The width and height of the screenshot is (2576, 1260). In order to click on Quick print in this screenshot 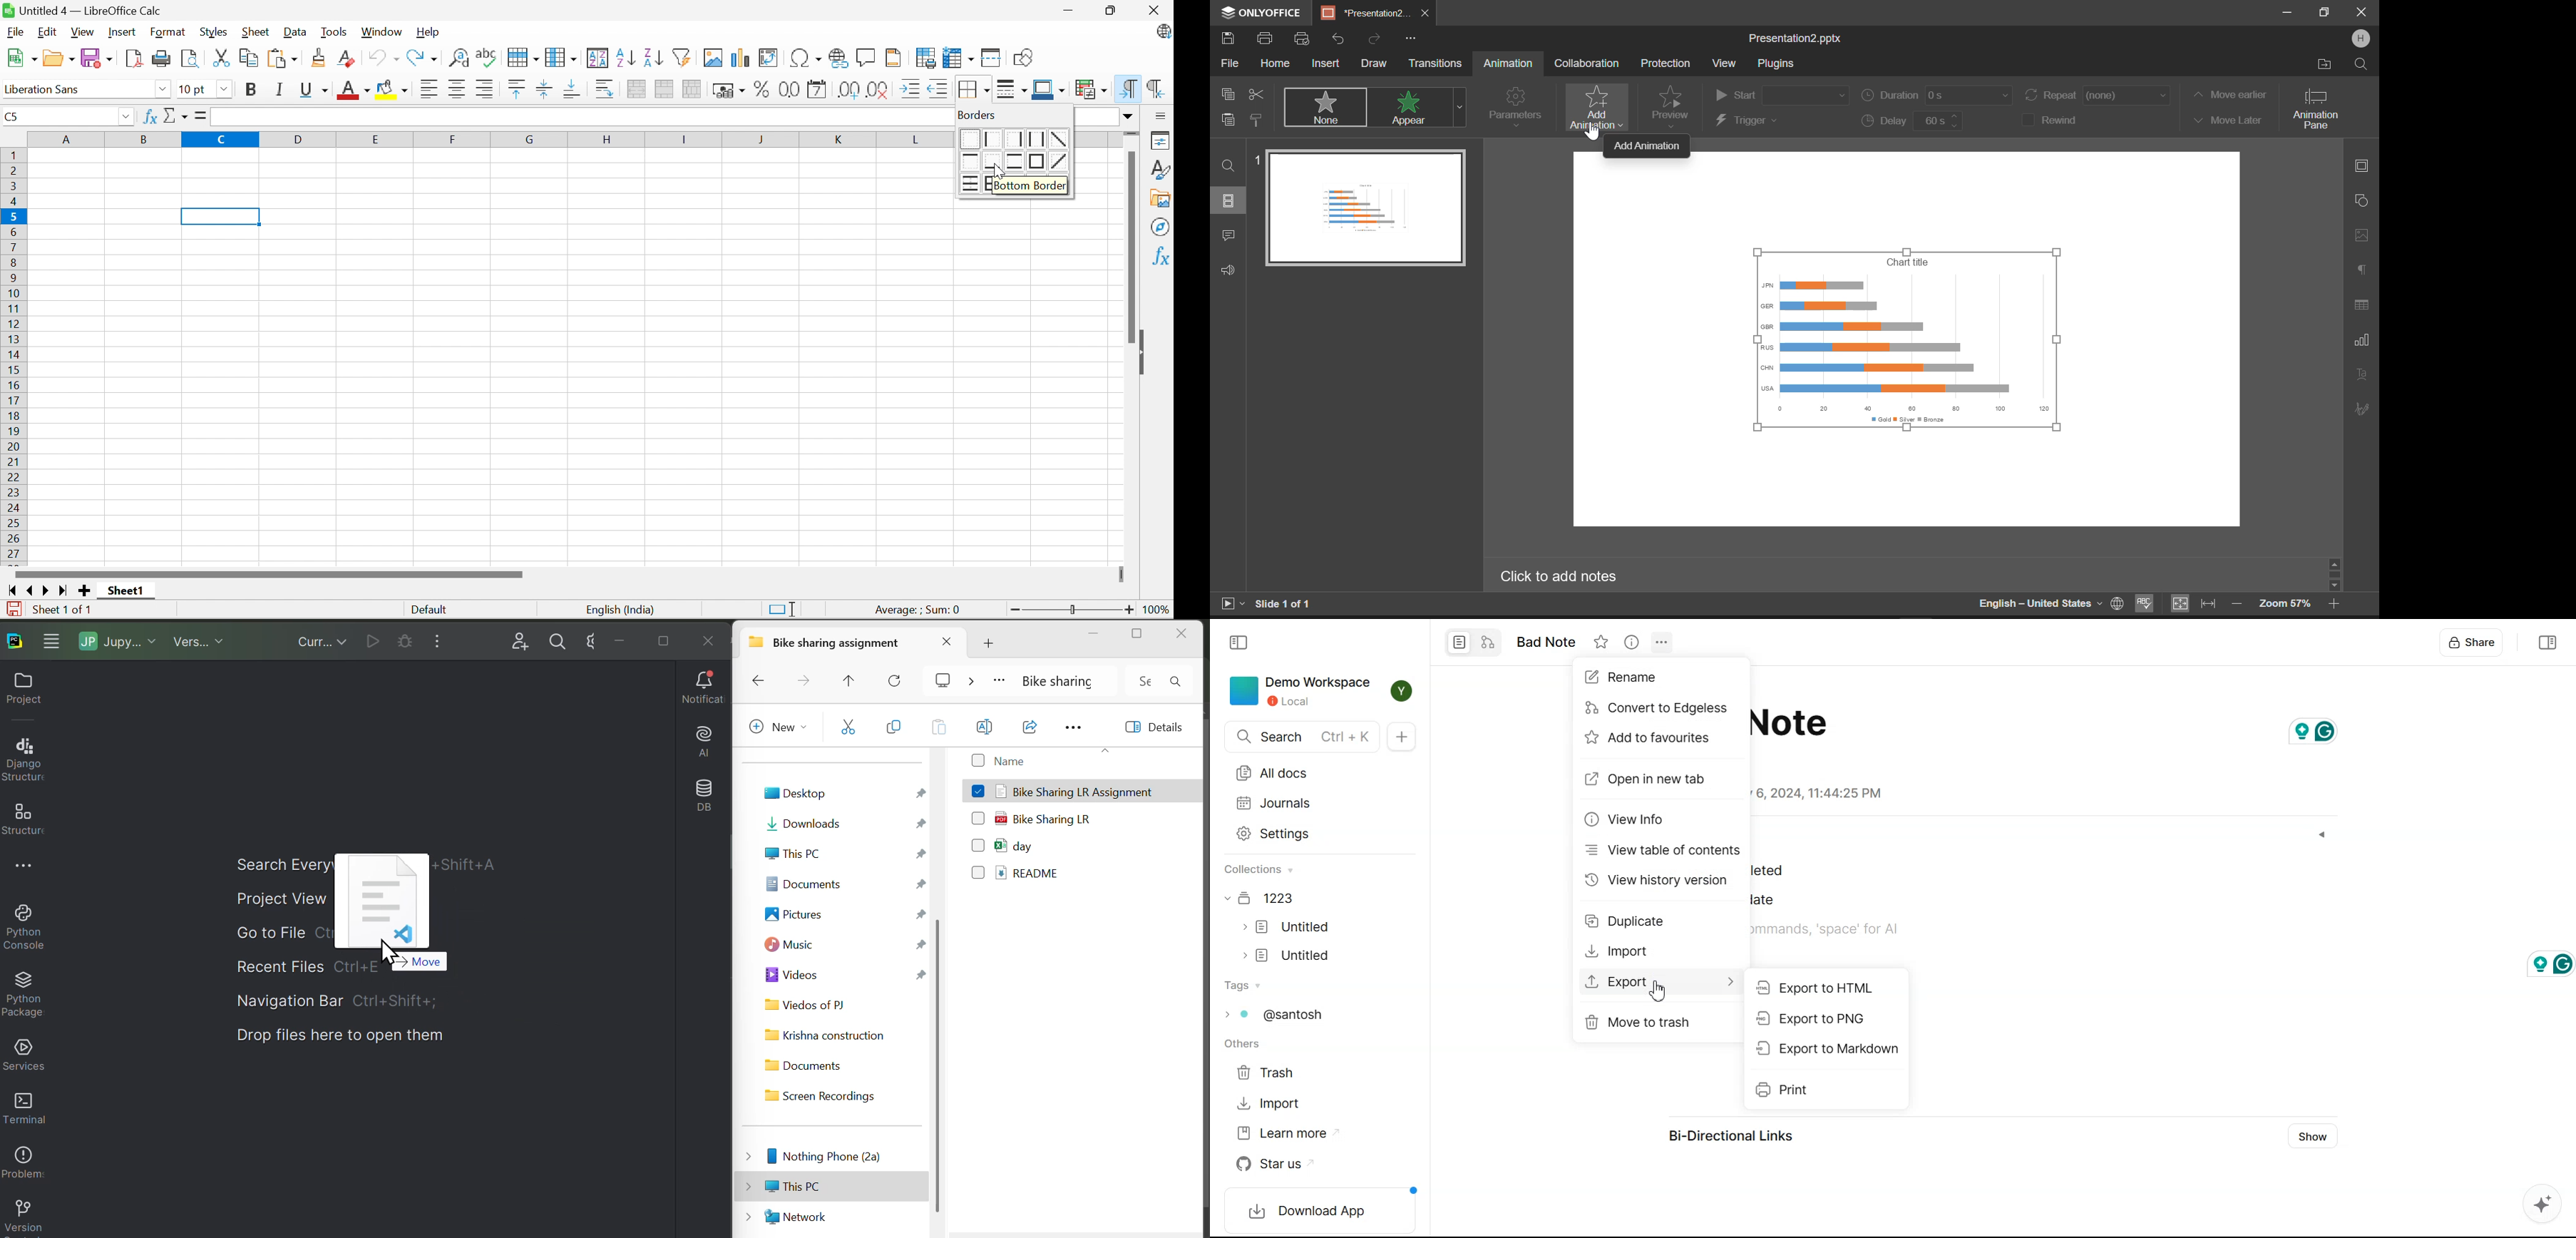, I will do `click(1303, 40)`.